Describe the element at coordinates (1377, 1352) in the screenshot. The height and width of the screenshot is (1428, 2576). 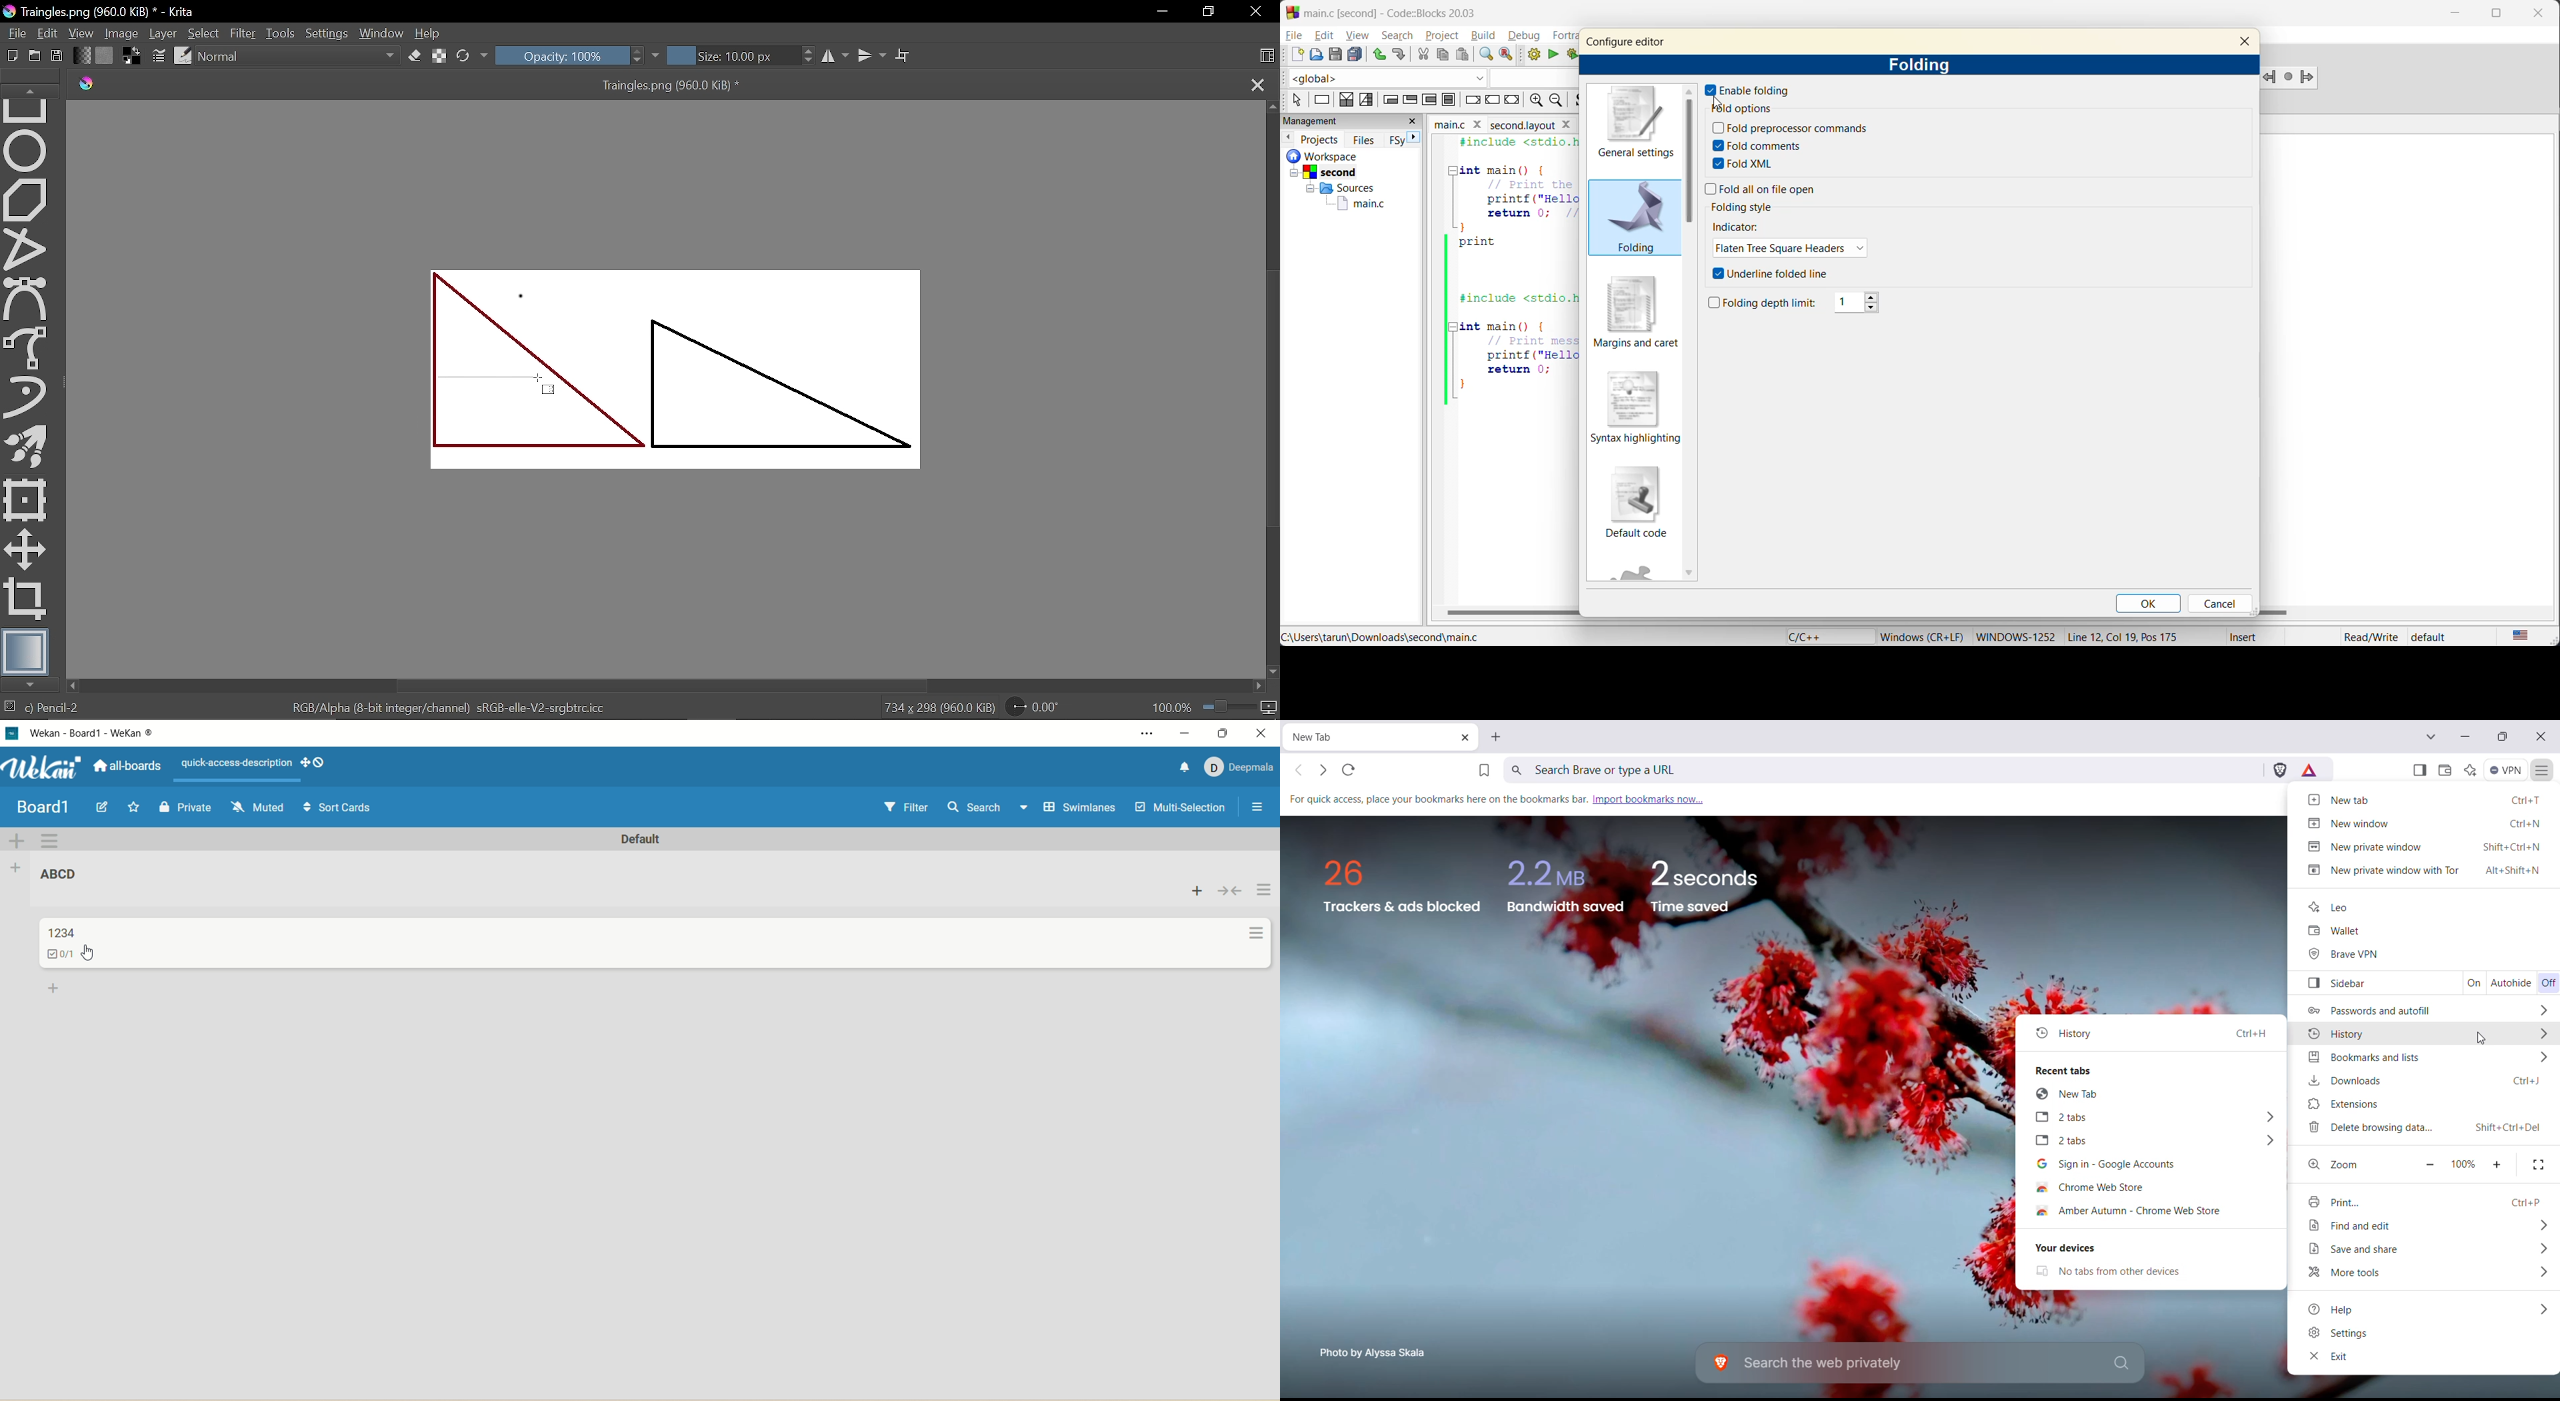
I see `Photo by Alyssa Skala` at that location.